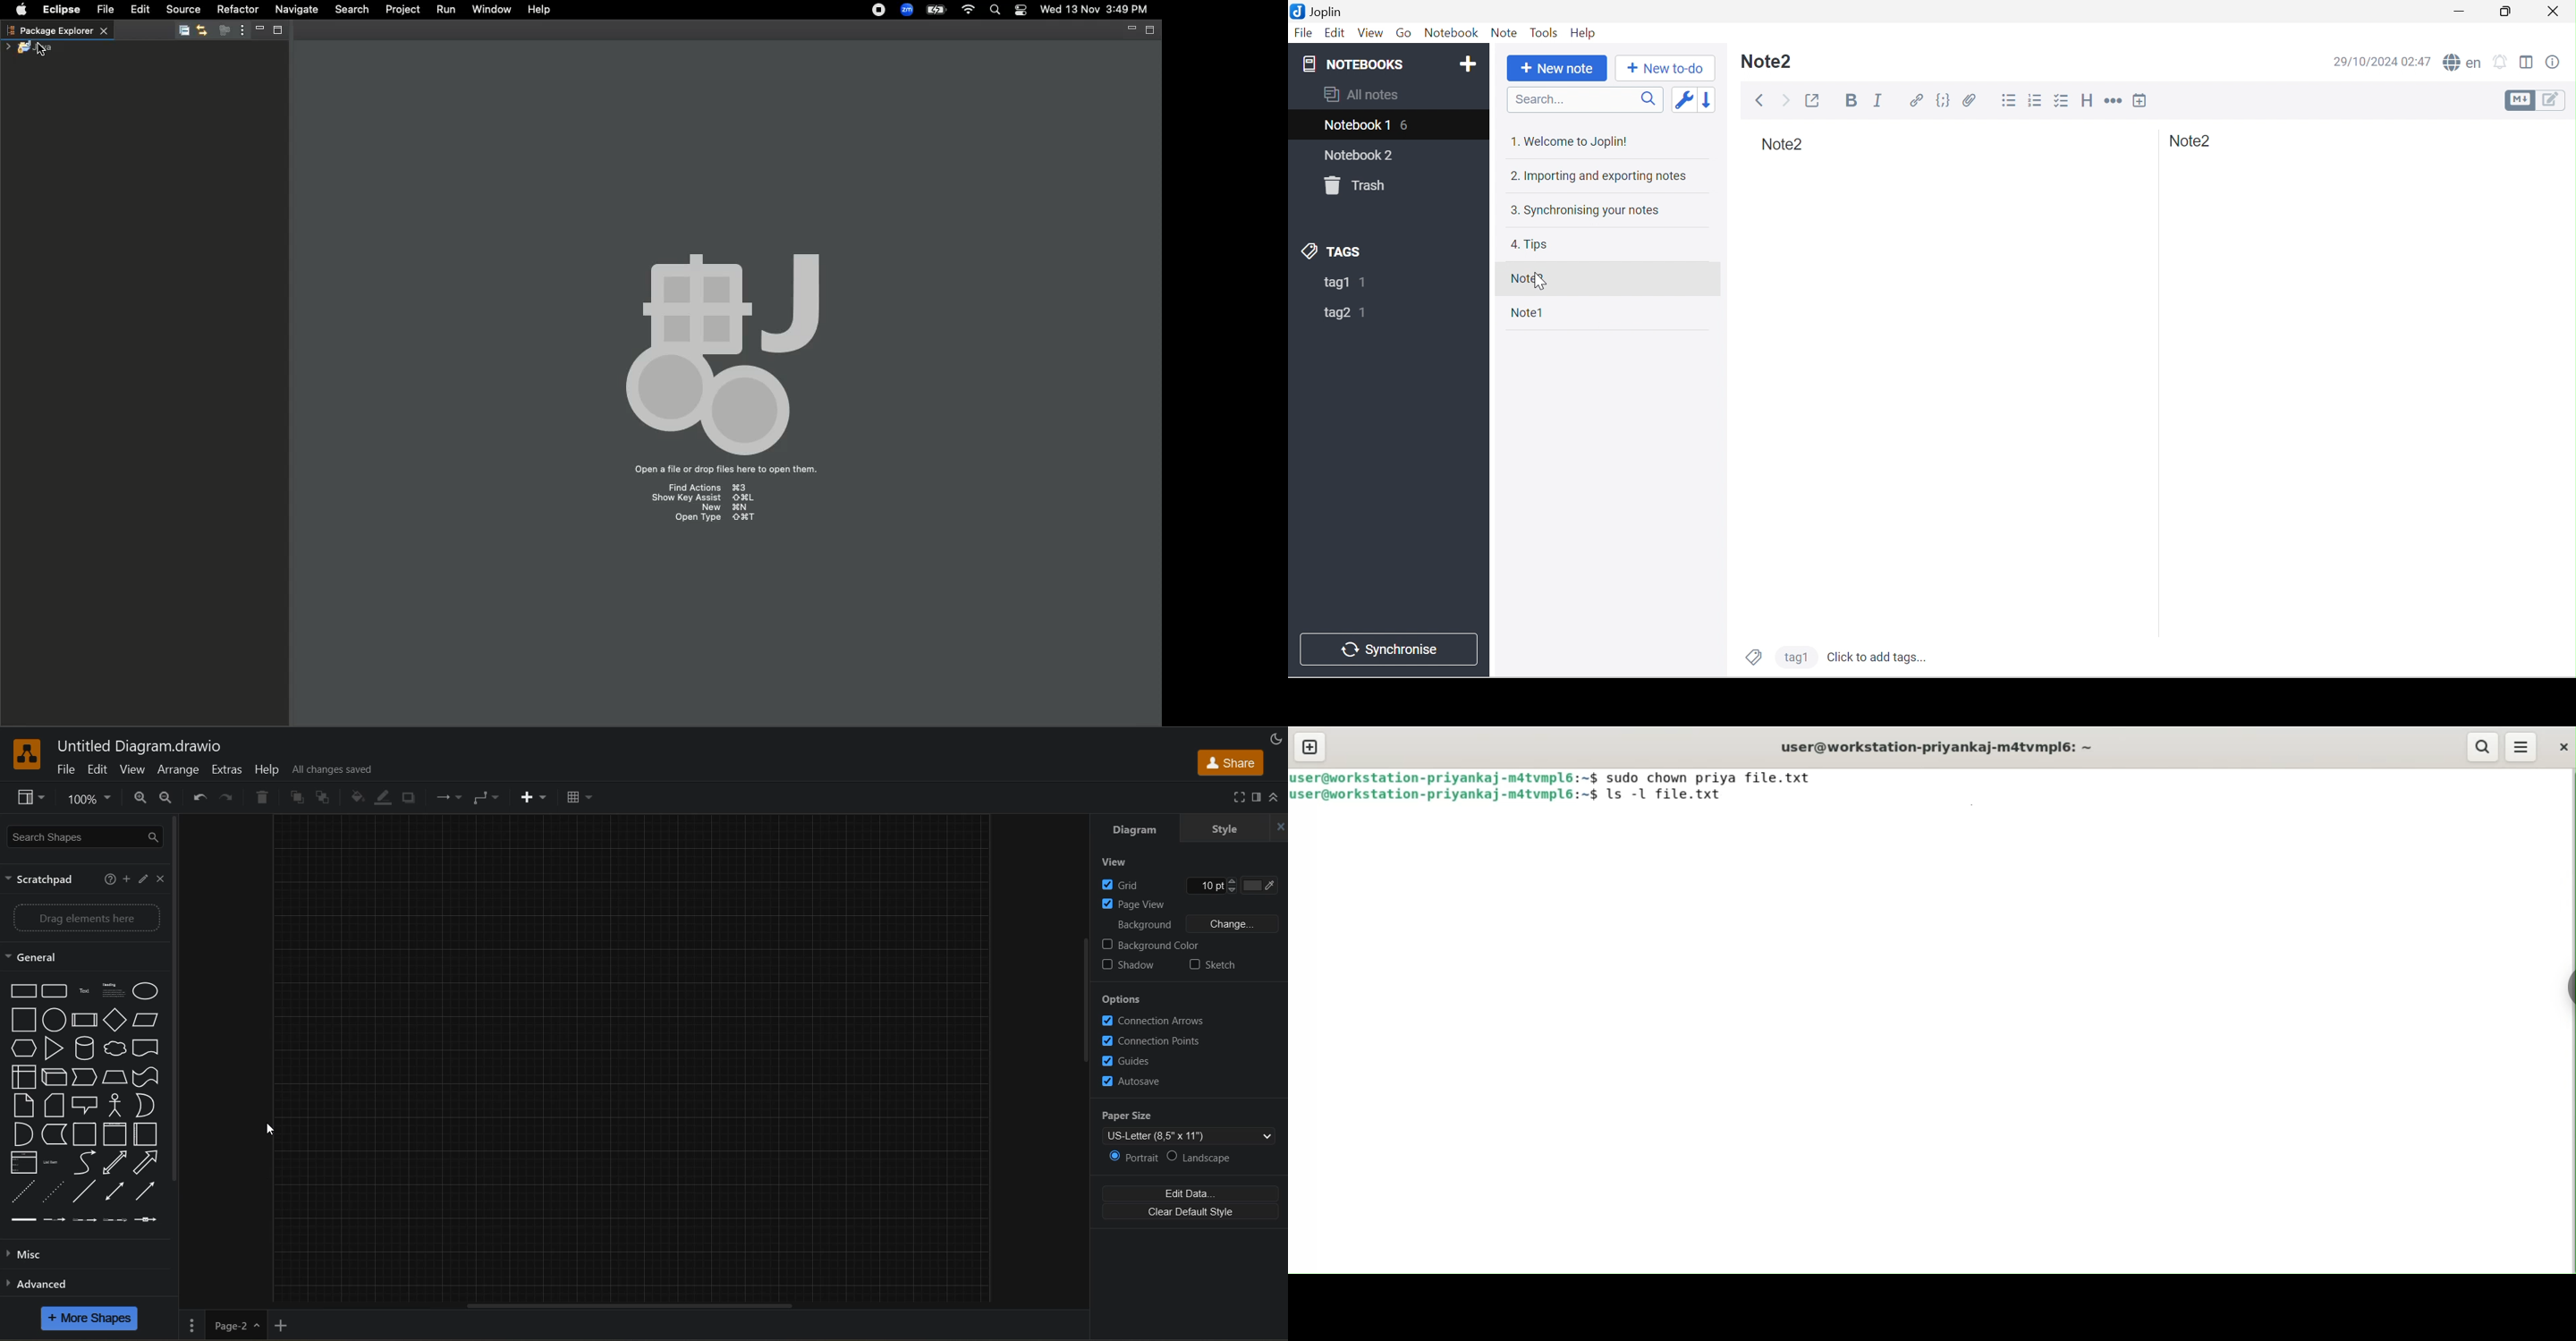 This screenshot has width=2576, height=1344. I want to click on Trash, so click(1354, 186).